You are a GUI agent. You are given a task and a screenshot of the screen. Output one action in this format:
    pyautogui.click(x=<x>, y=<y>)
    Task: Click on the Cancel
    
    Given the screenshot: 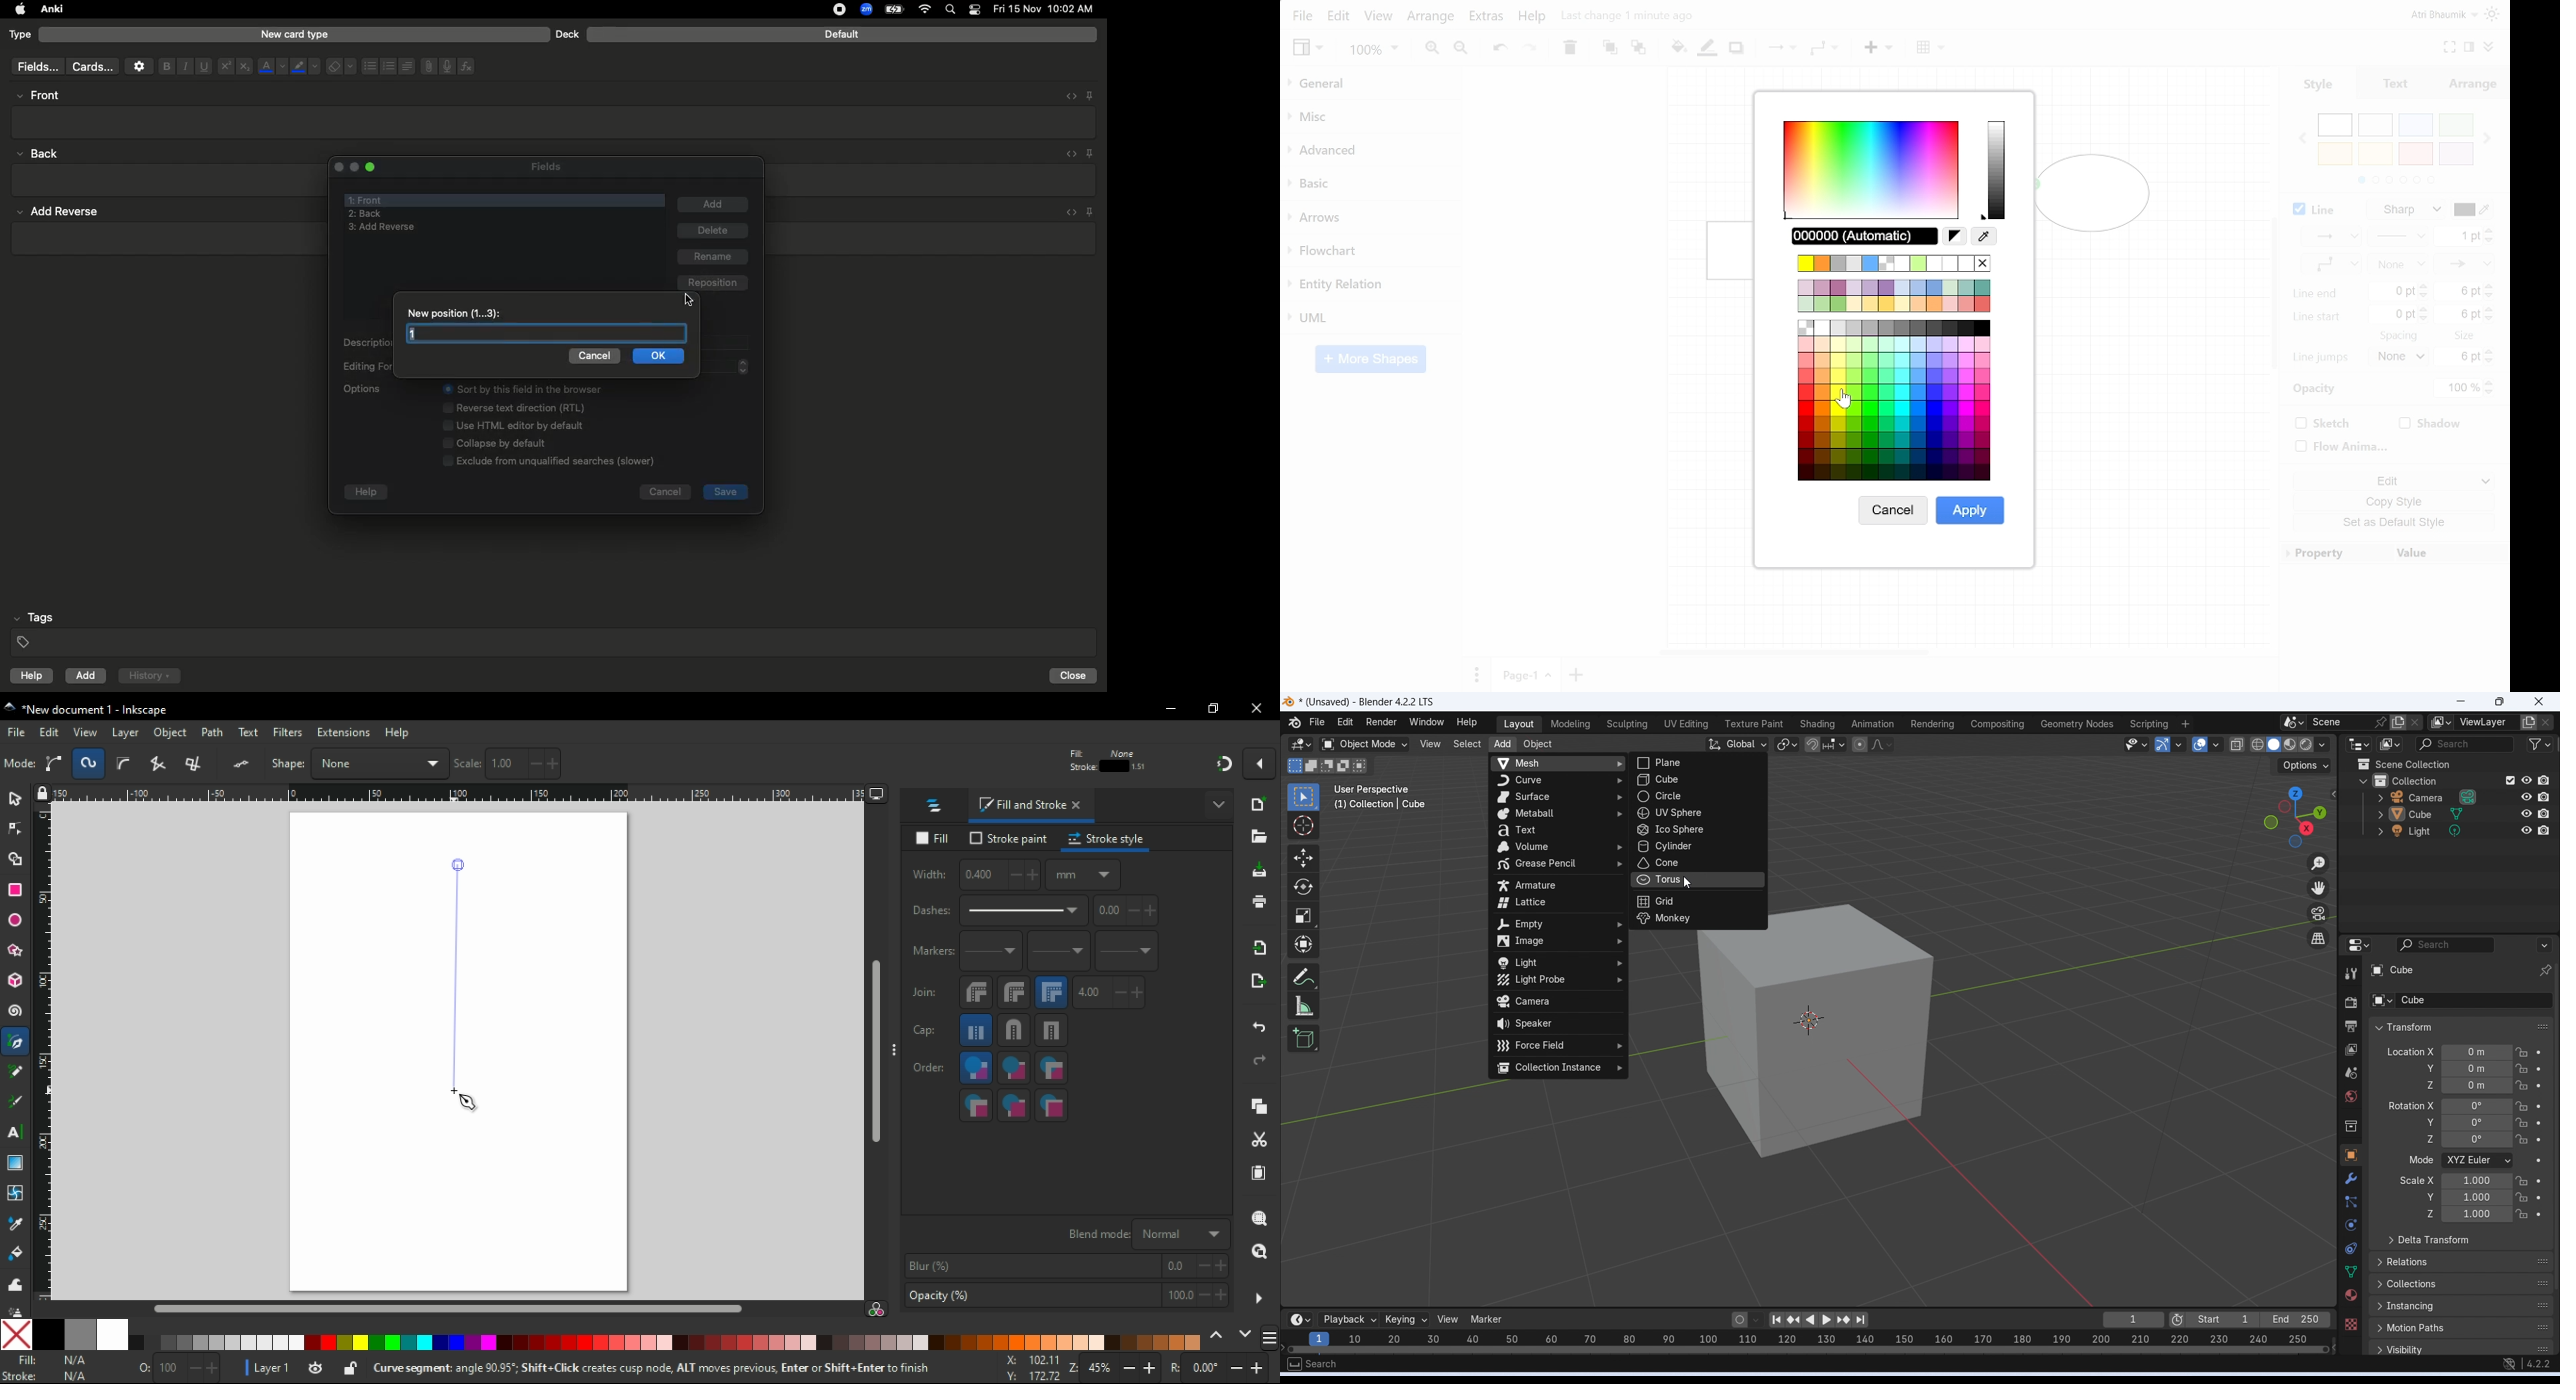 What is the action you would take?
    pyautogui.click(x=664, y=494)
    